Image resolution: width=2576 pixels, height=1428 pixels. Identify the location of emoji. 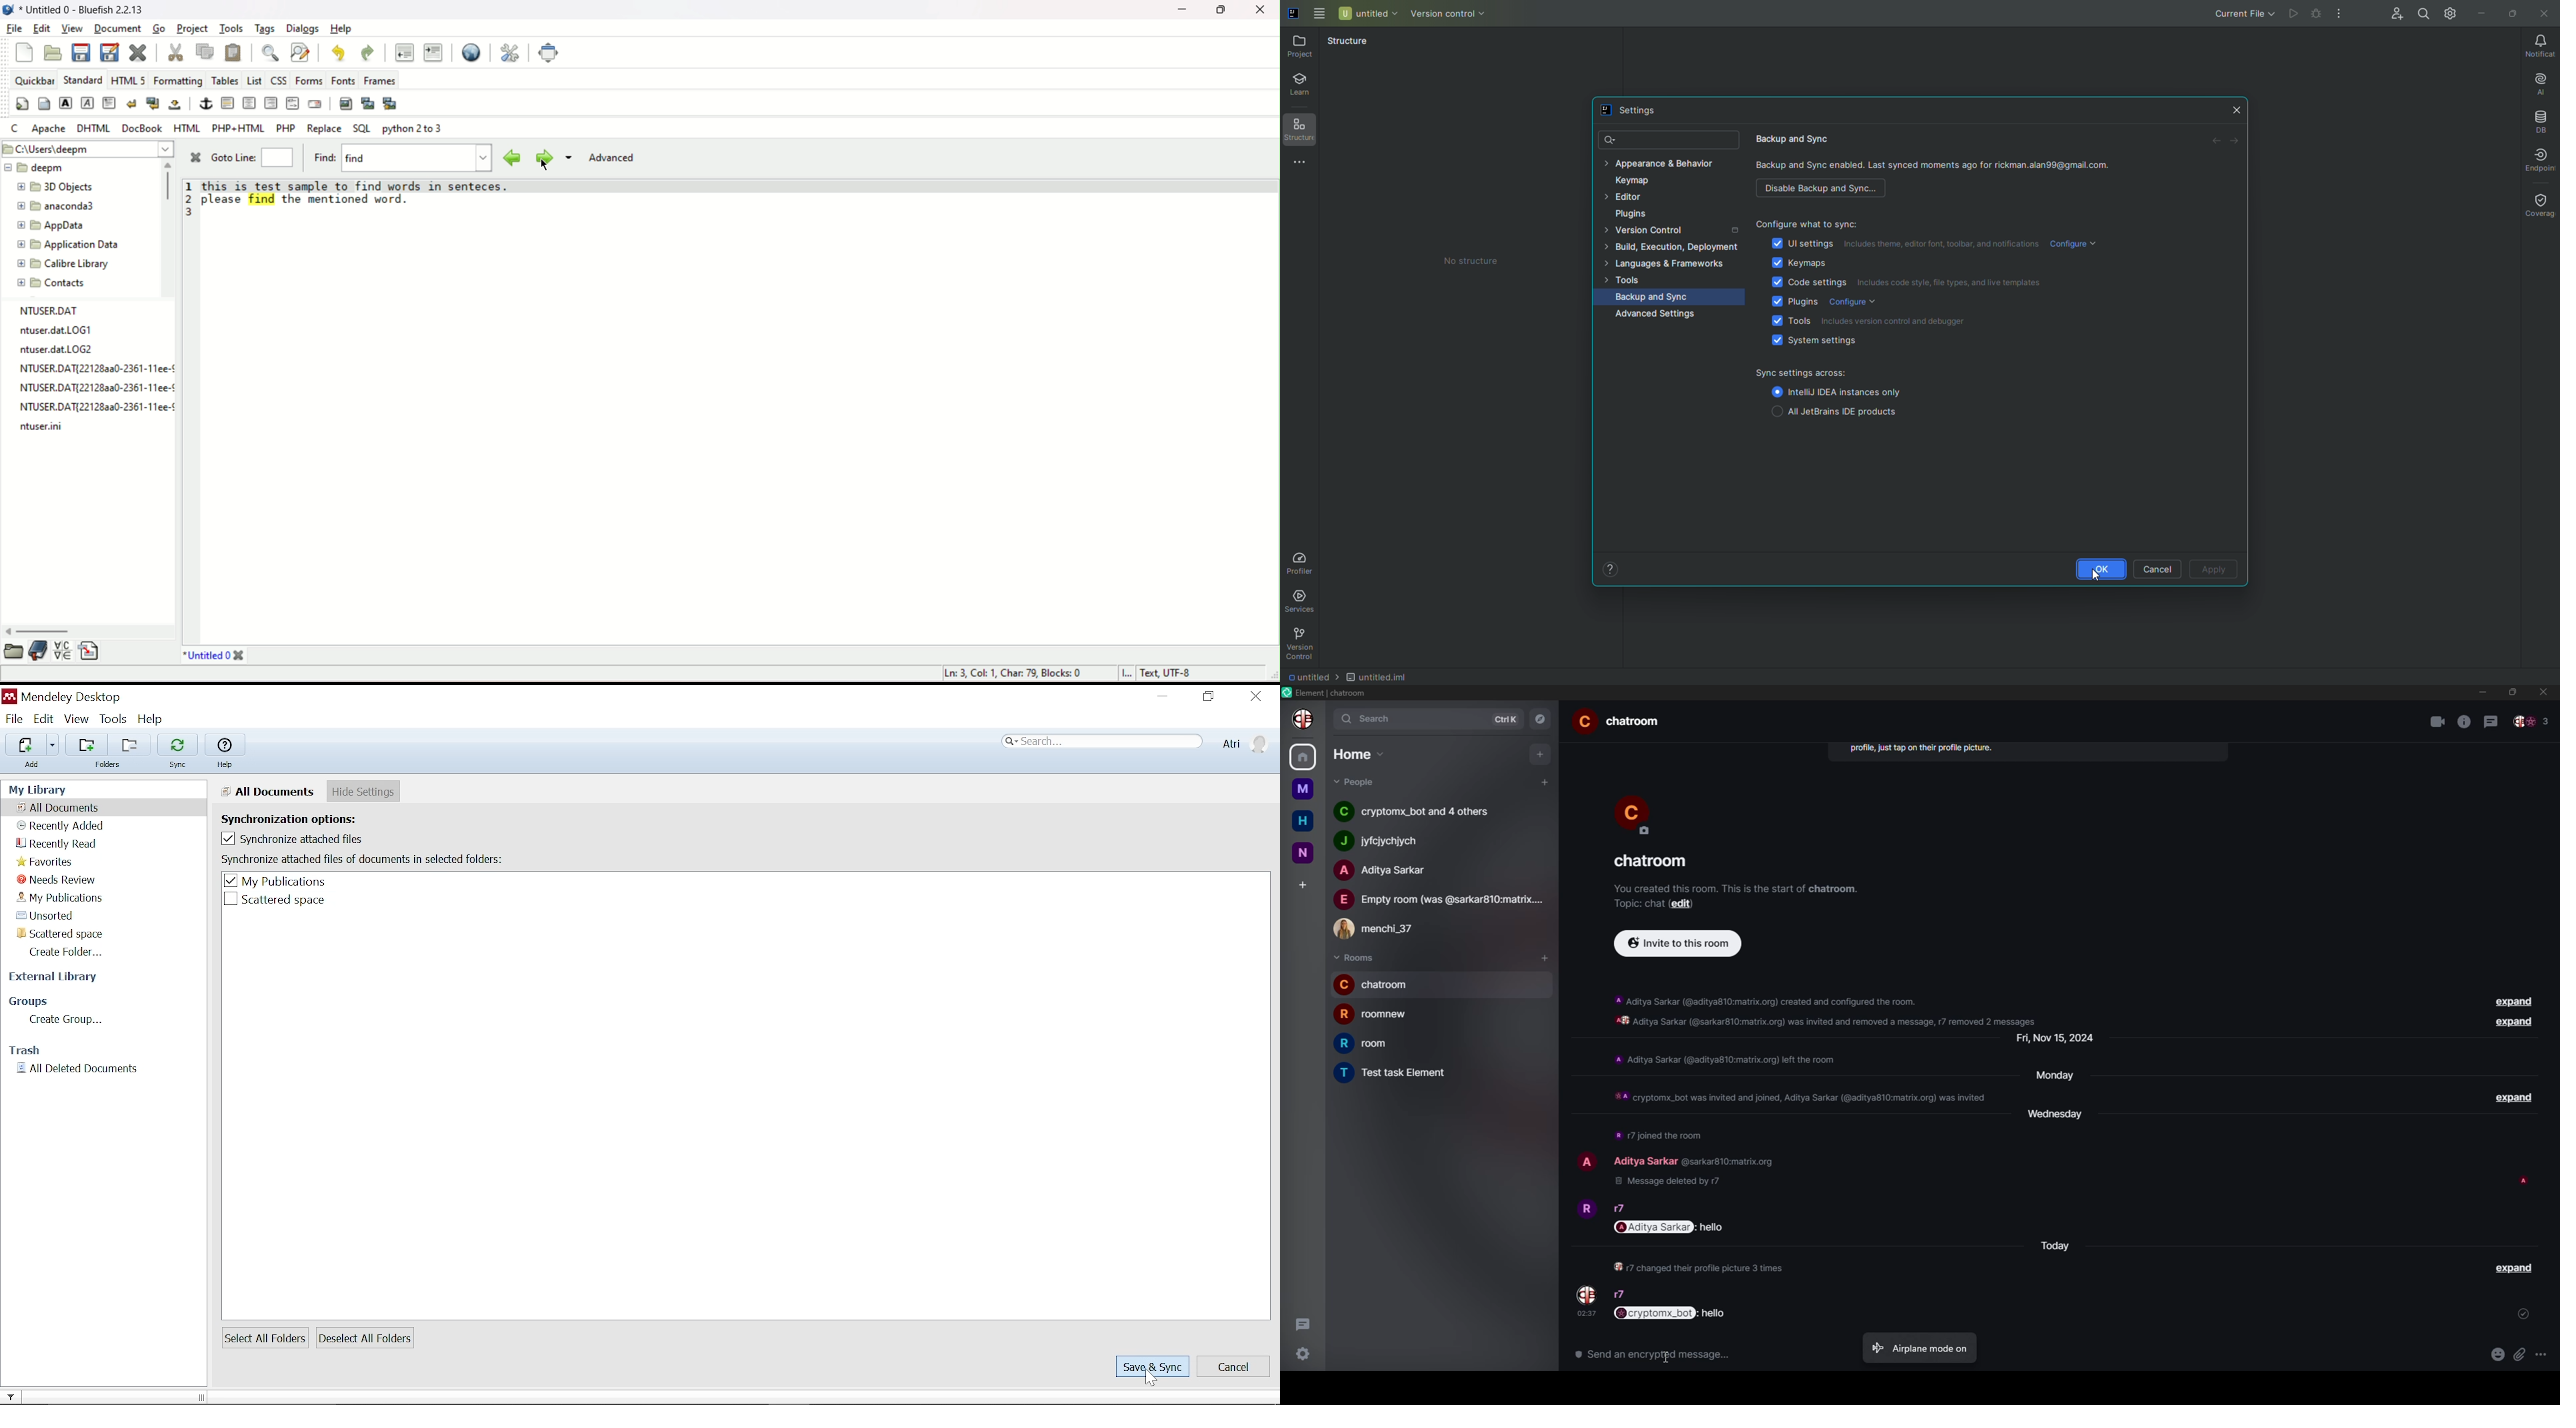
(2497, 1354).